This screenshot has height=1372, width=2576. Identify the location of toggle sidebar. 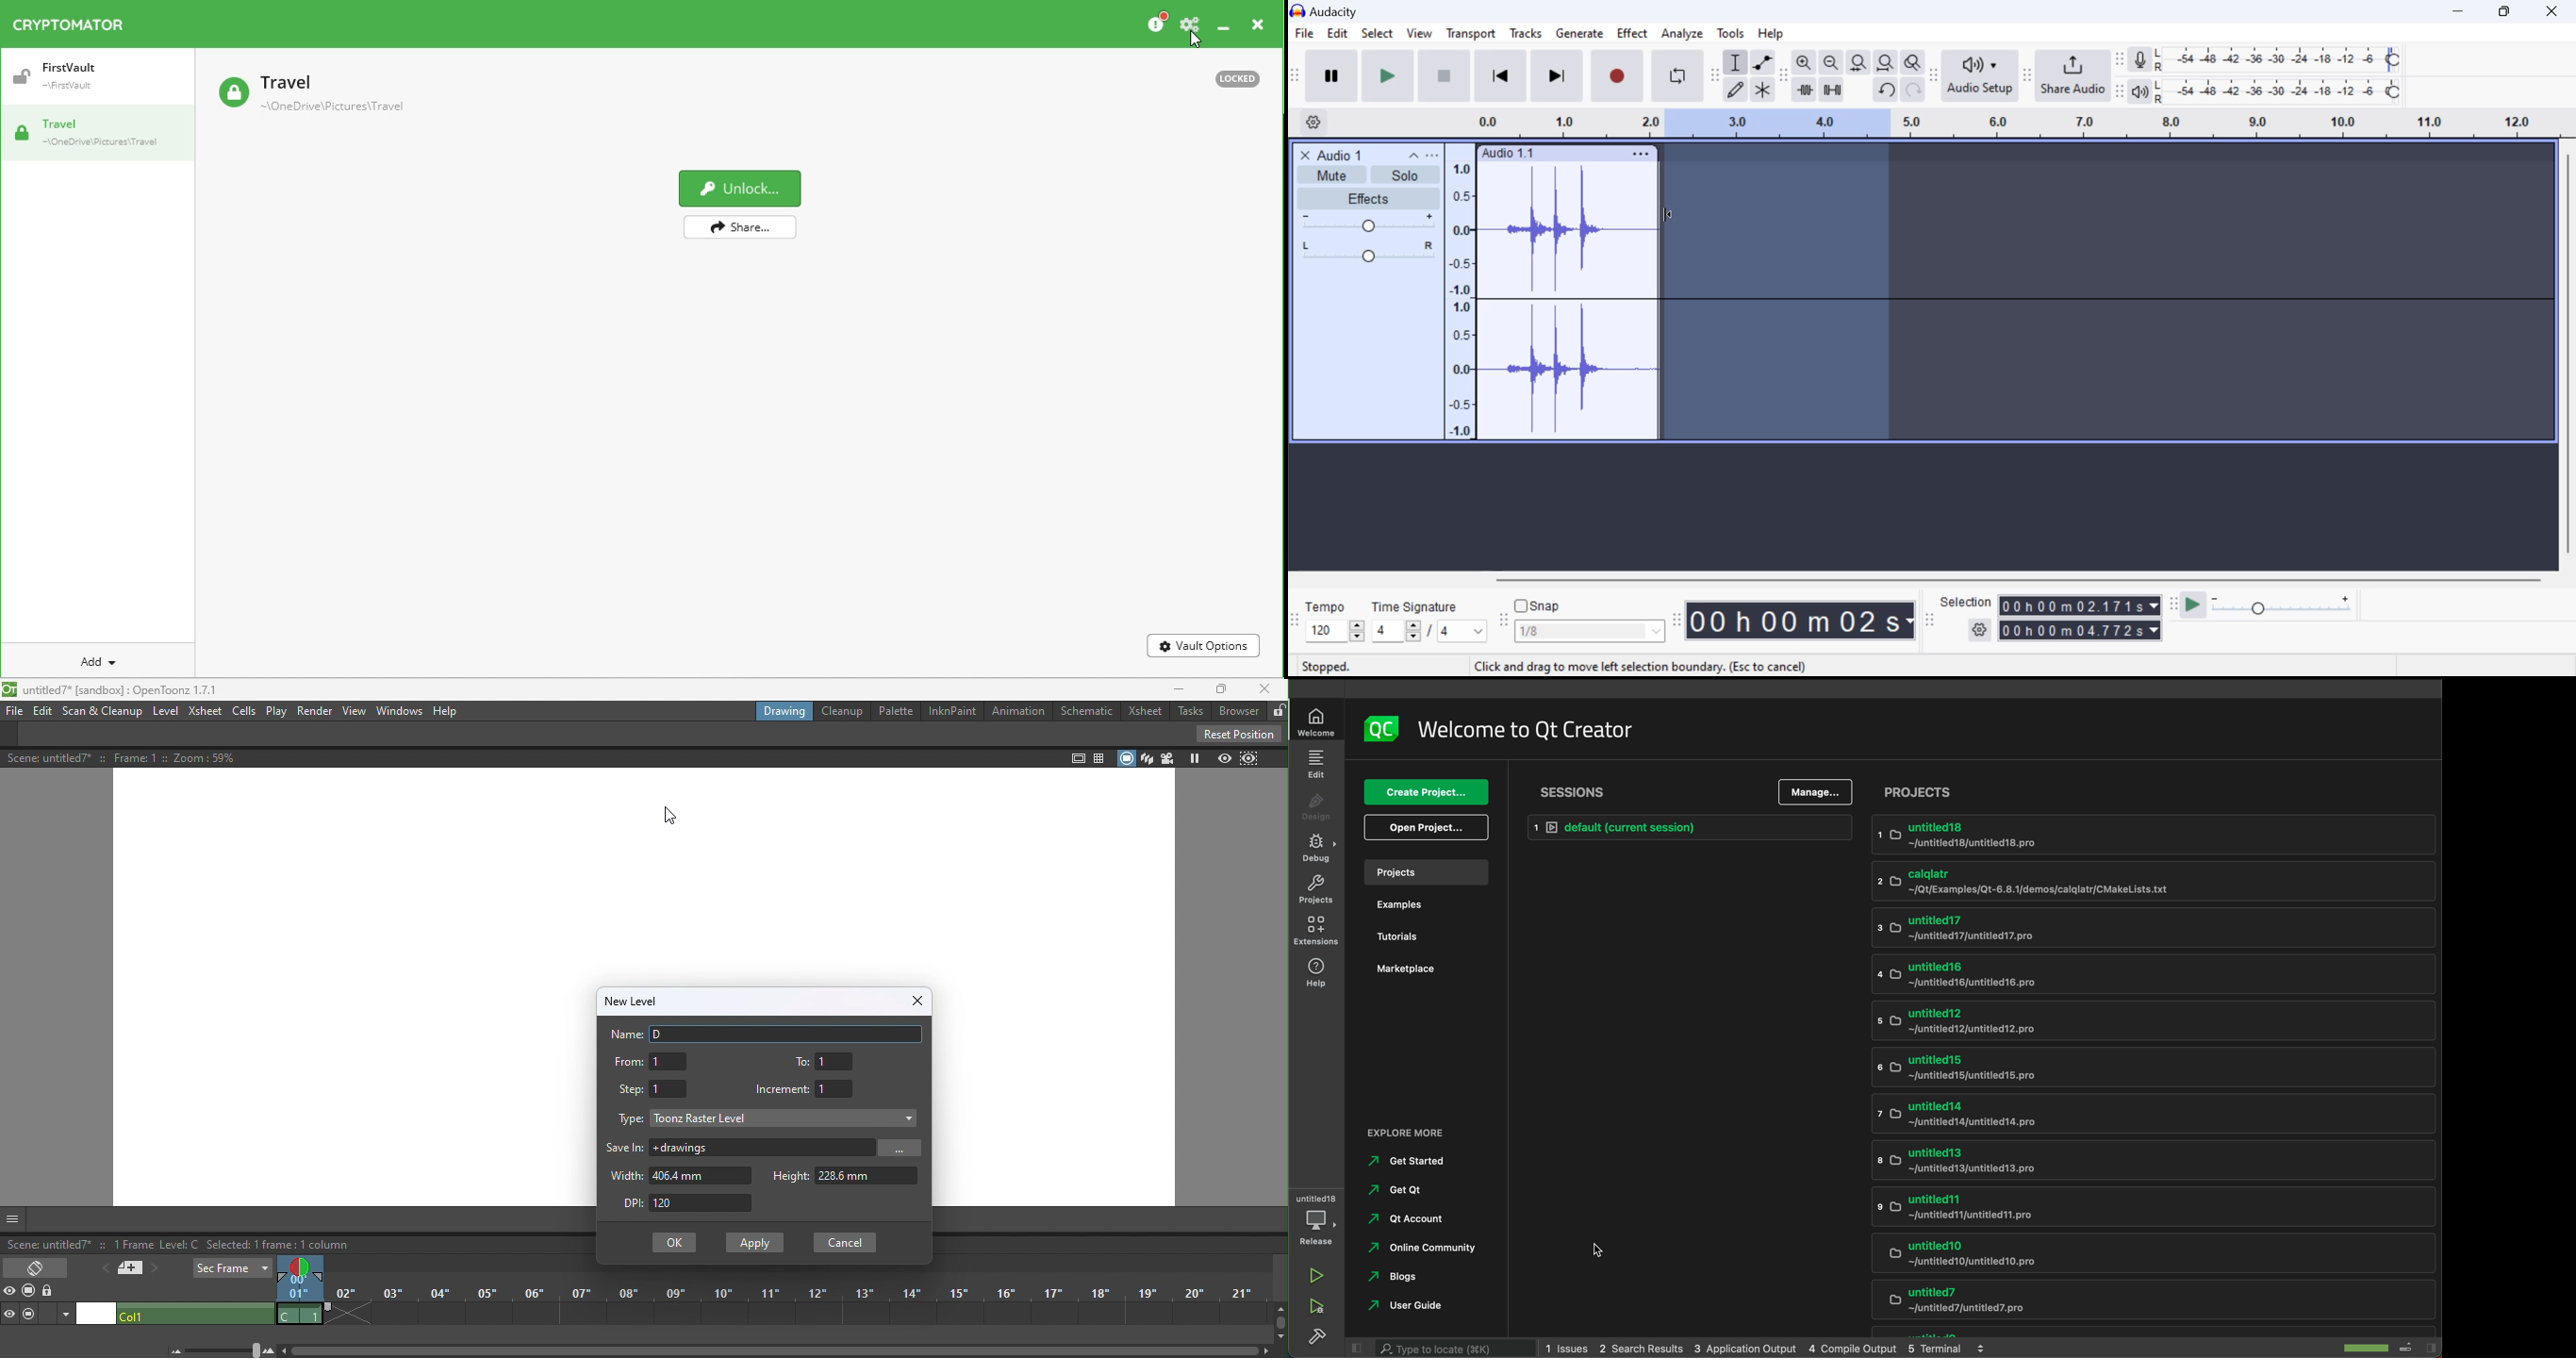
(2417, 1346).